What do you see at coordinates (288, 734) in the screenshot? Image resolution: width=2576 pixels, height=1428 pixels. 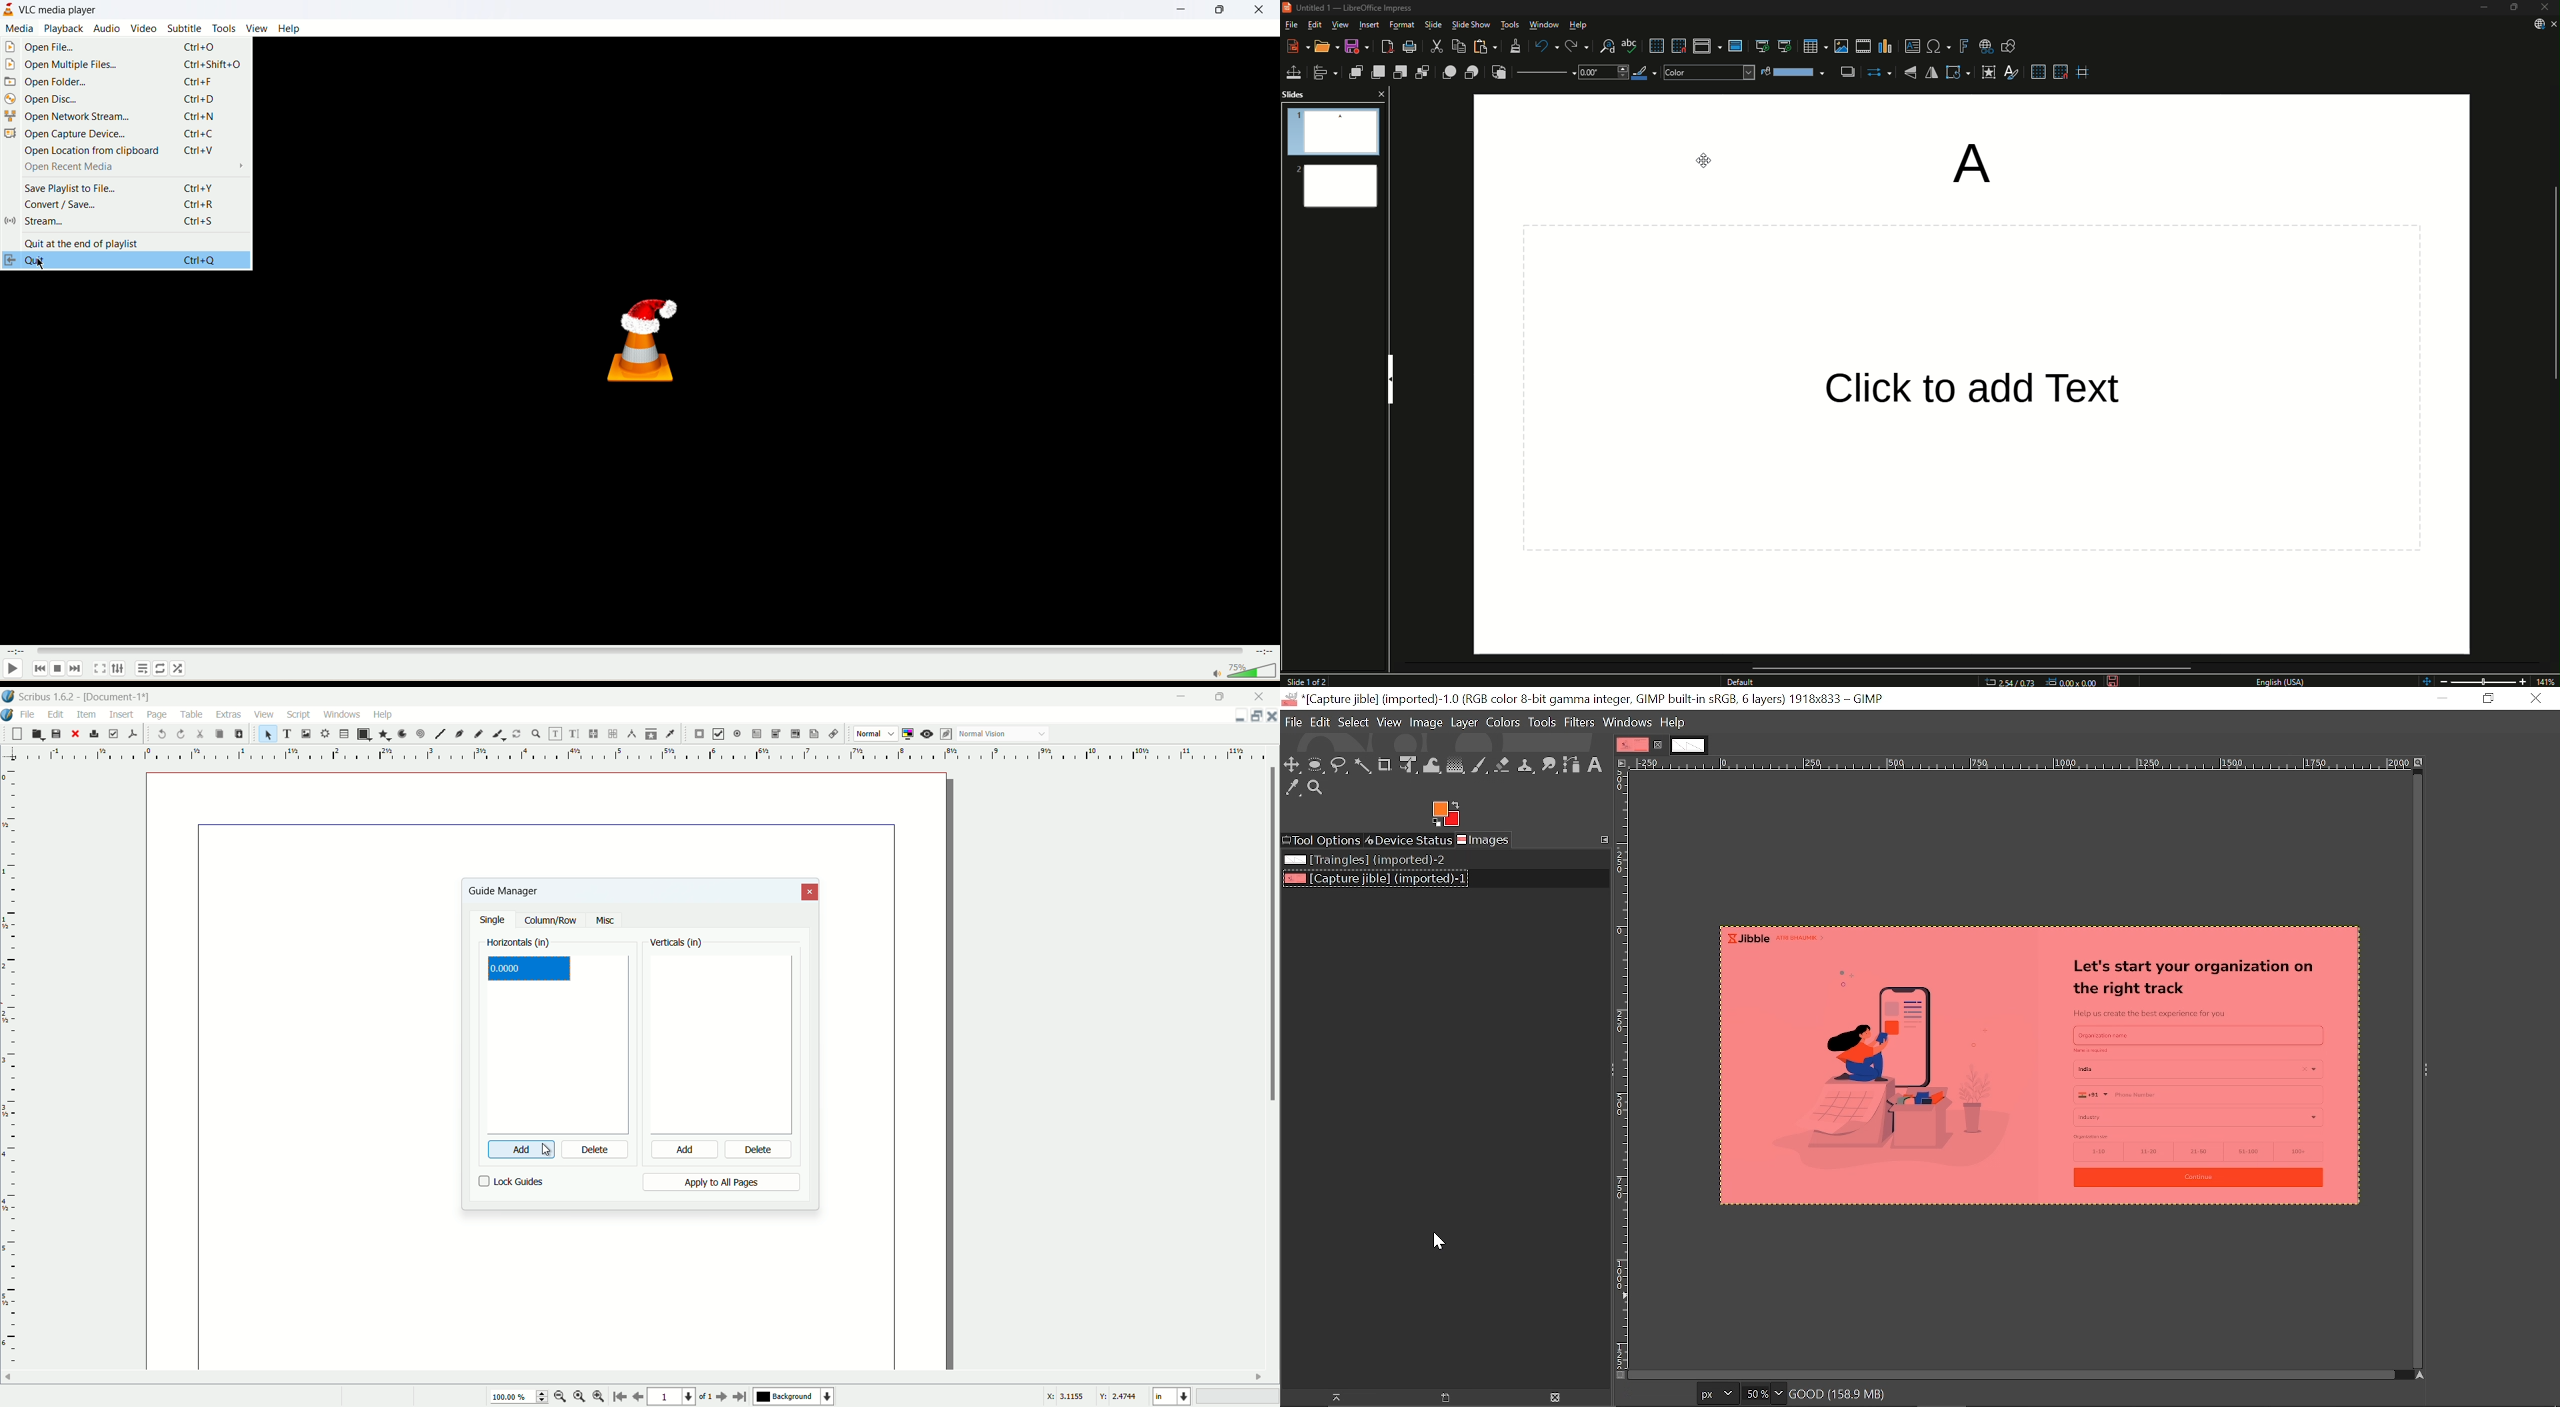 I see `text frame` at bounding box center [288, 734].